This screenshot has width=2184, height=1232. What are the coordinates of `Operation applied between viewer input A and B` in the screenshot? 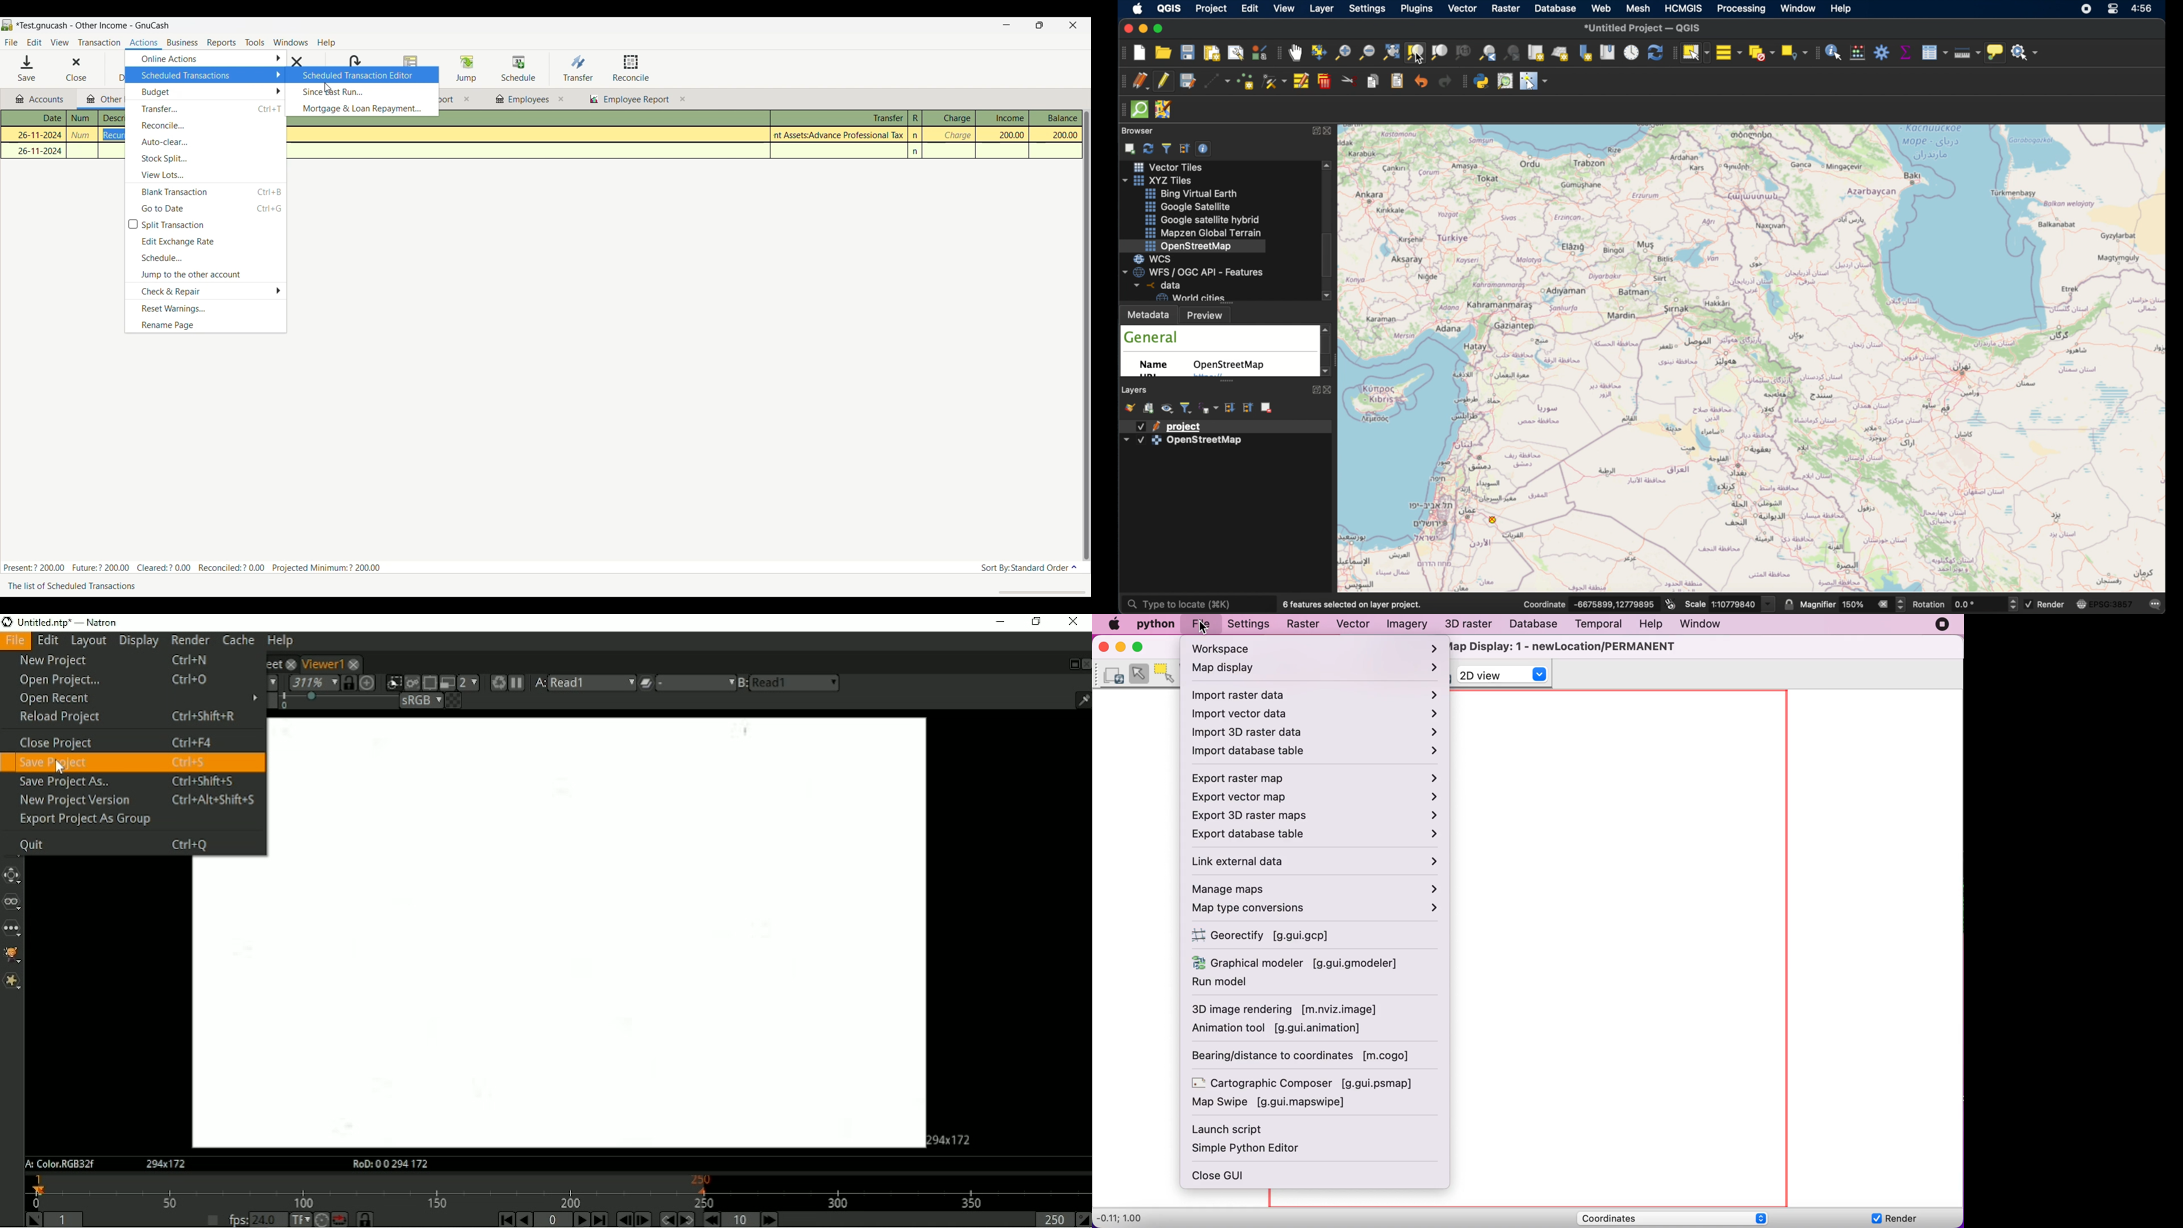 It's located at (645, 684).